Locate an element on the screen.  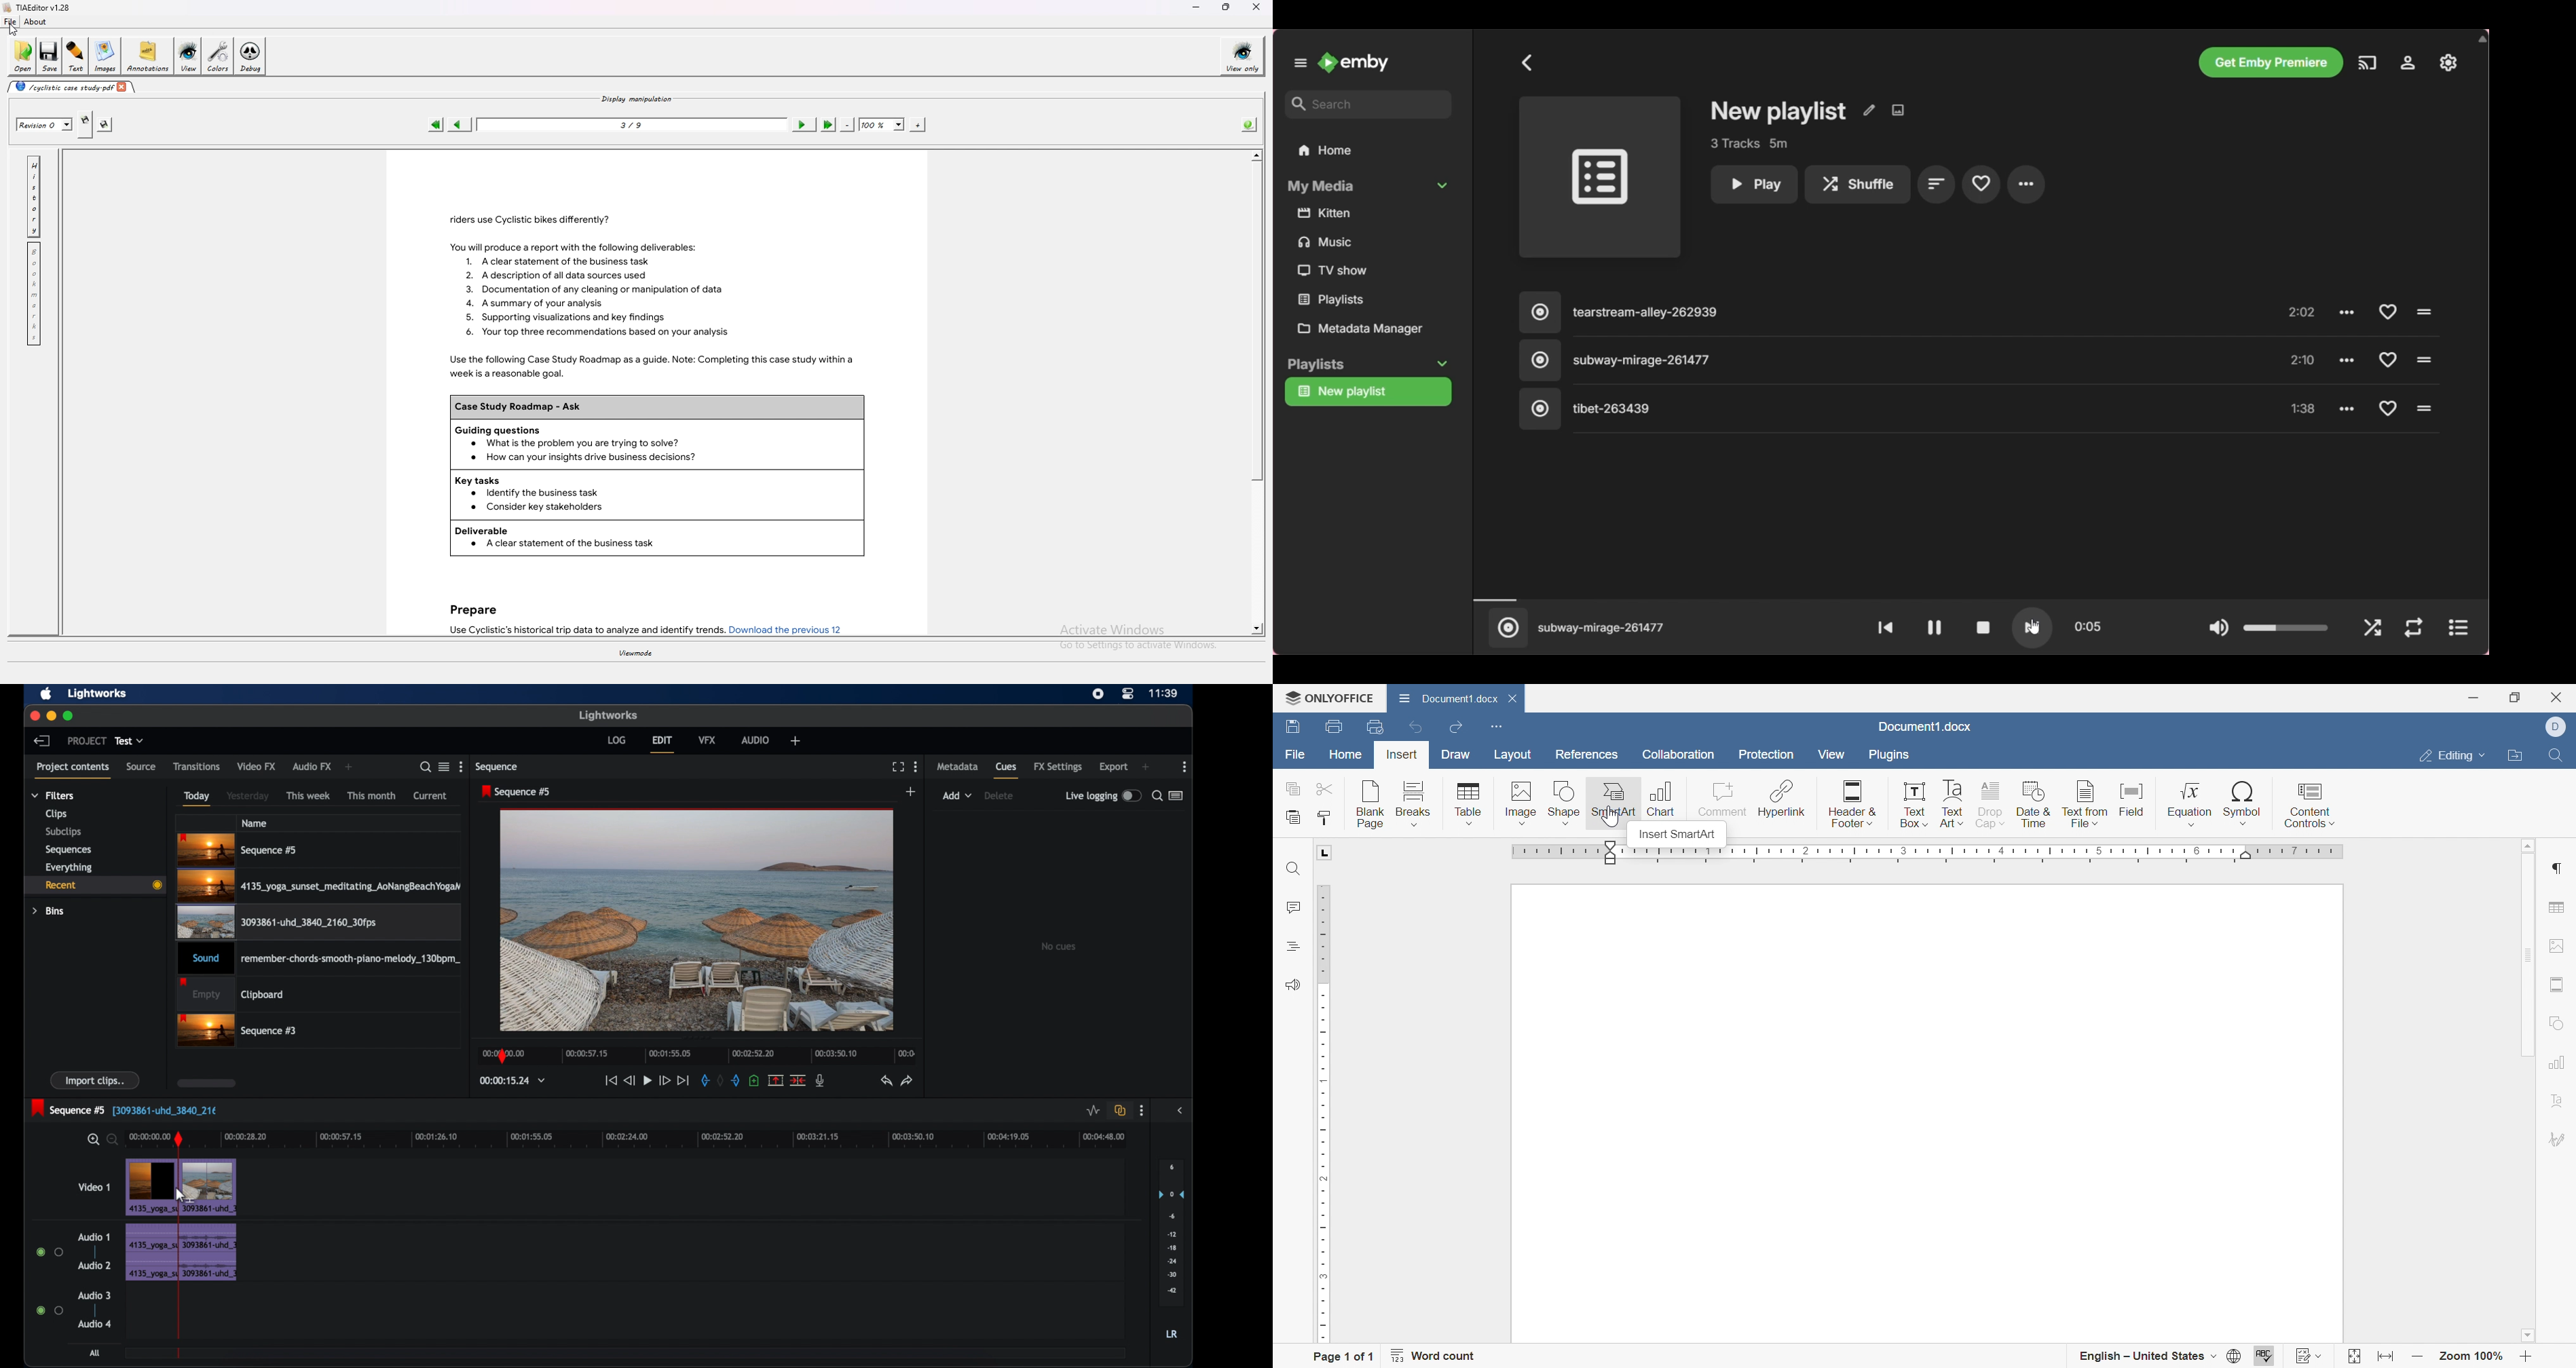
cyclistic case study-pdf is located at coordinates (62, 86).